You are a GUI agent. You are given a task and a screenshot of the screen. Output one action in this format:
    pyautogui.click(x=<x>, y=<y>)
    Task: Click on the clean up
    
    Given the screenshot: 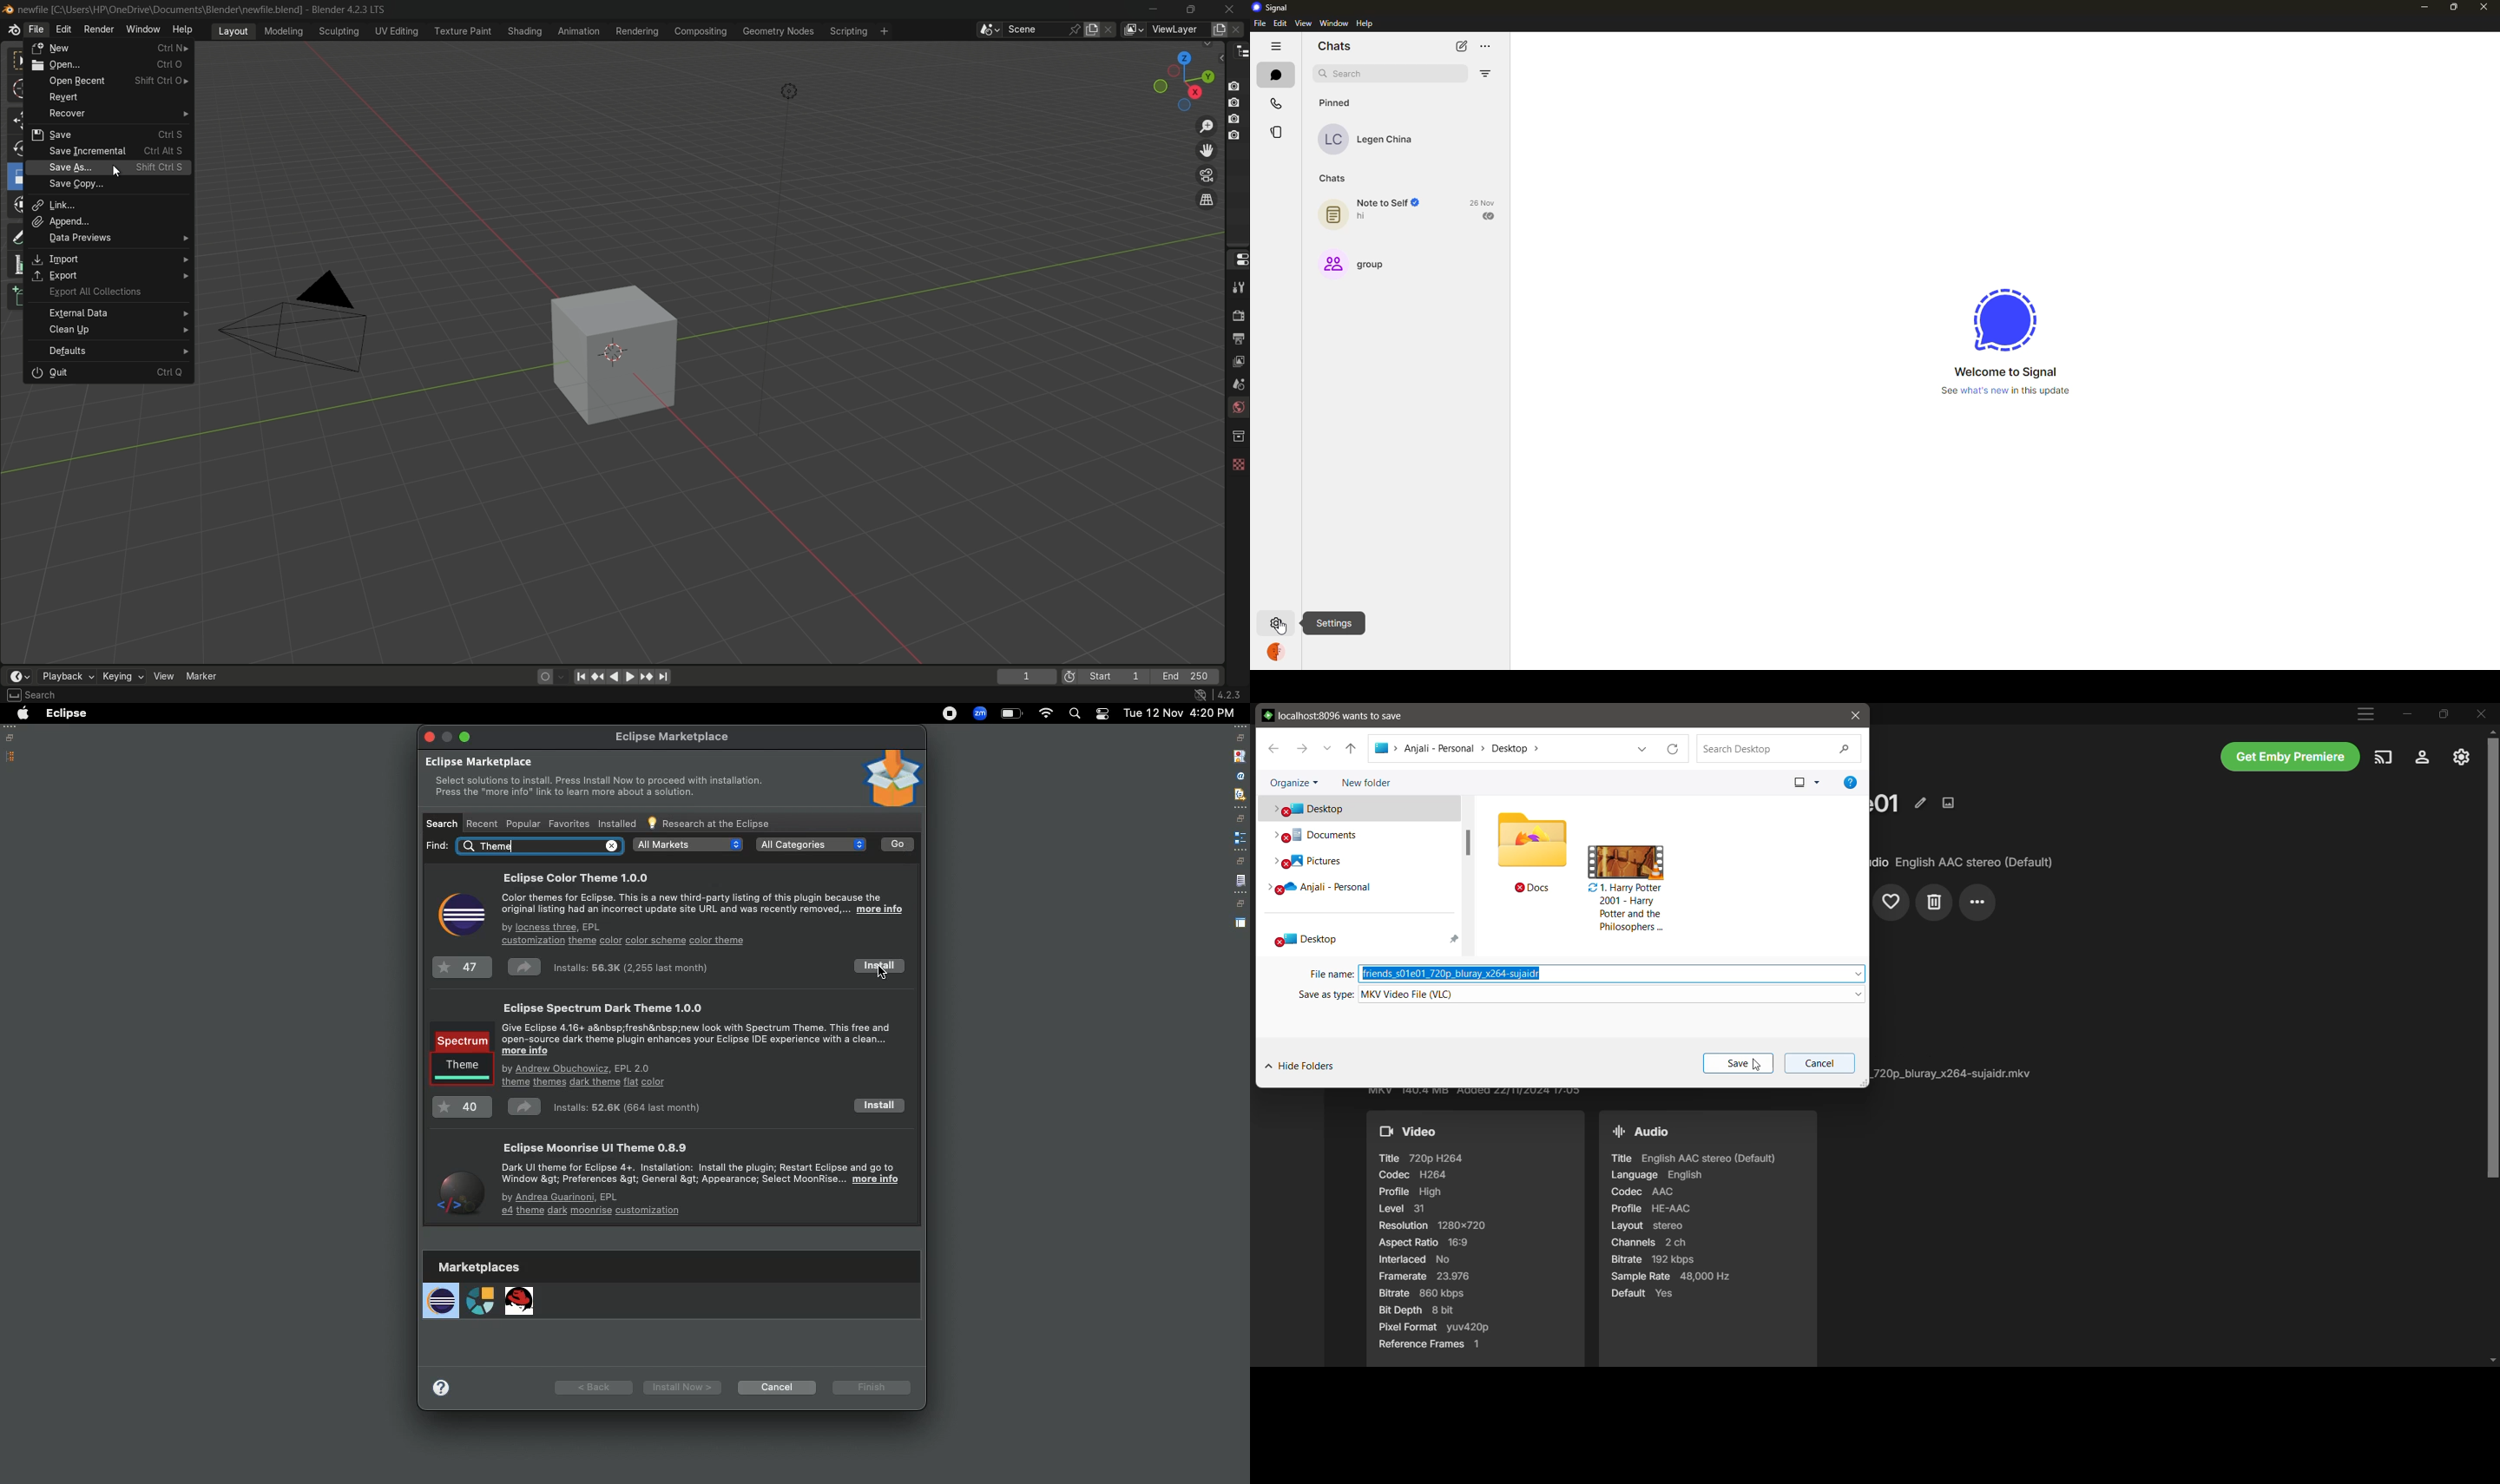 What is the action you would take?
    pyautogui.click(x=107, y=331)
    